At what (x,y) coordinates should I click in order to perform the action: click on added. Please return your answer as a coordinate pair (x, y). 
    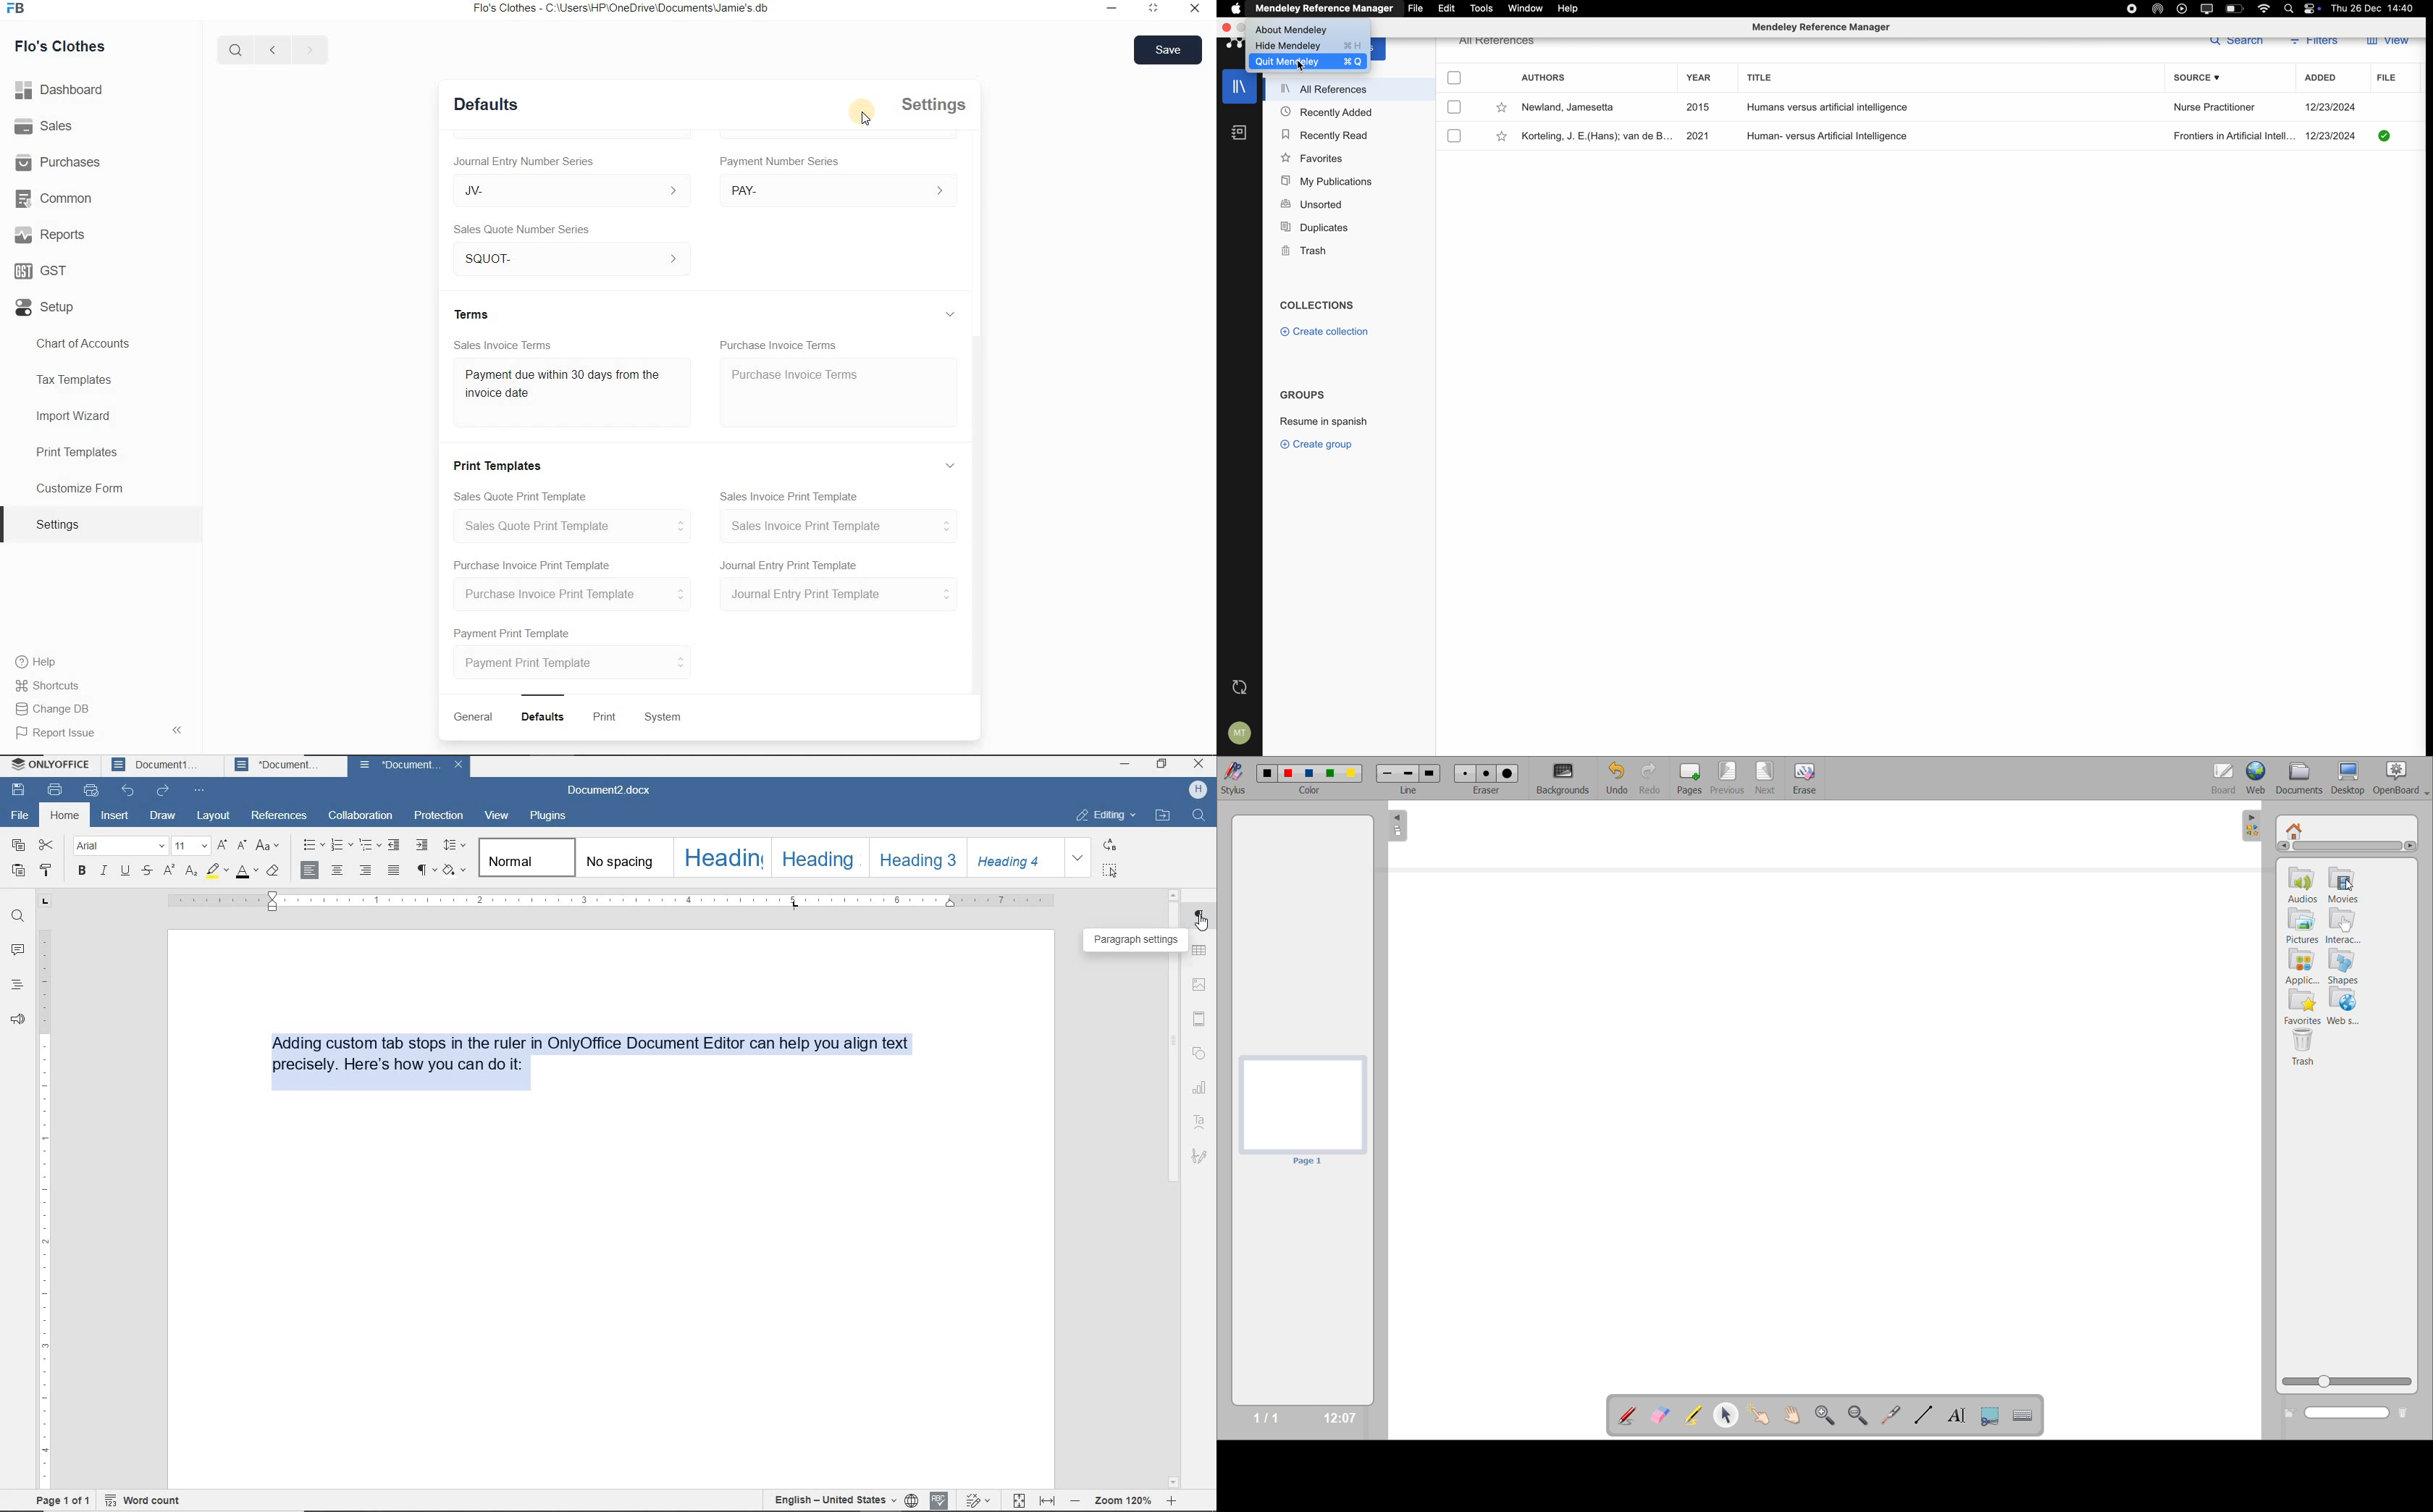
    Looking at the image, I should click on (2322, 80).